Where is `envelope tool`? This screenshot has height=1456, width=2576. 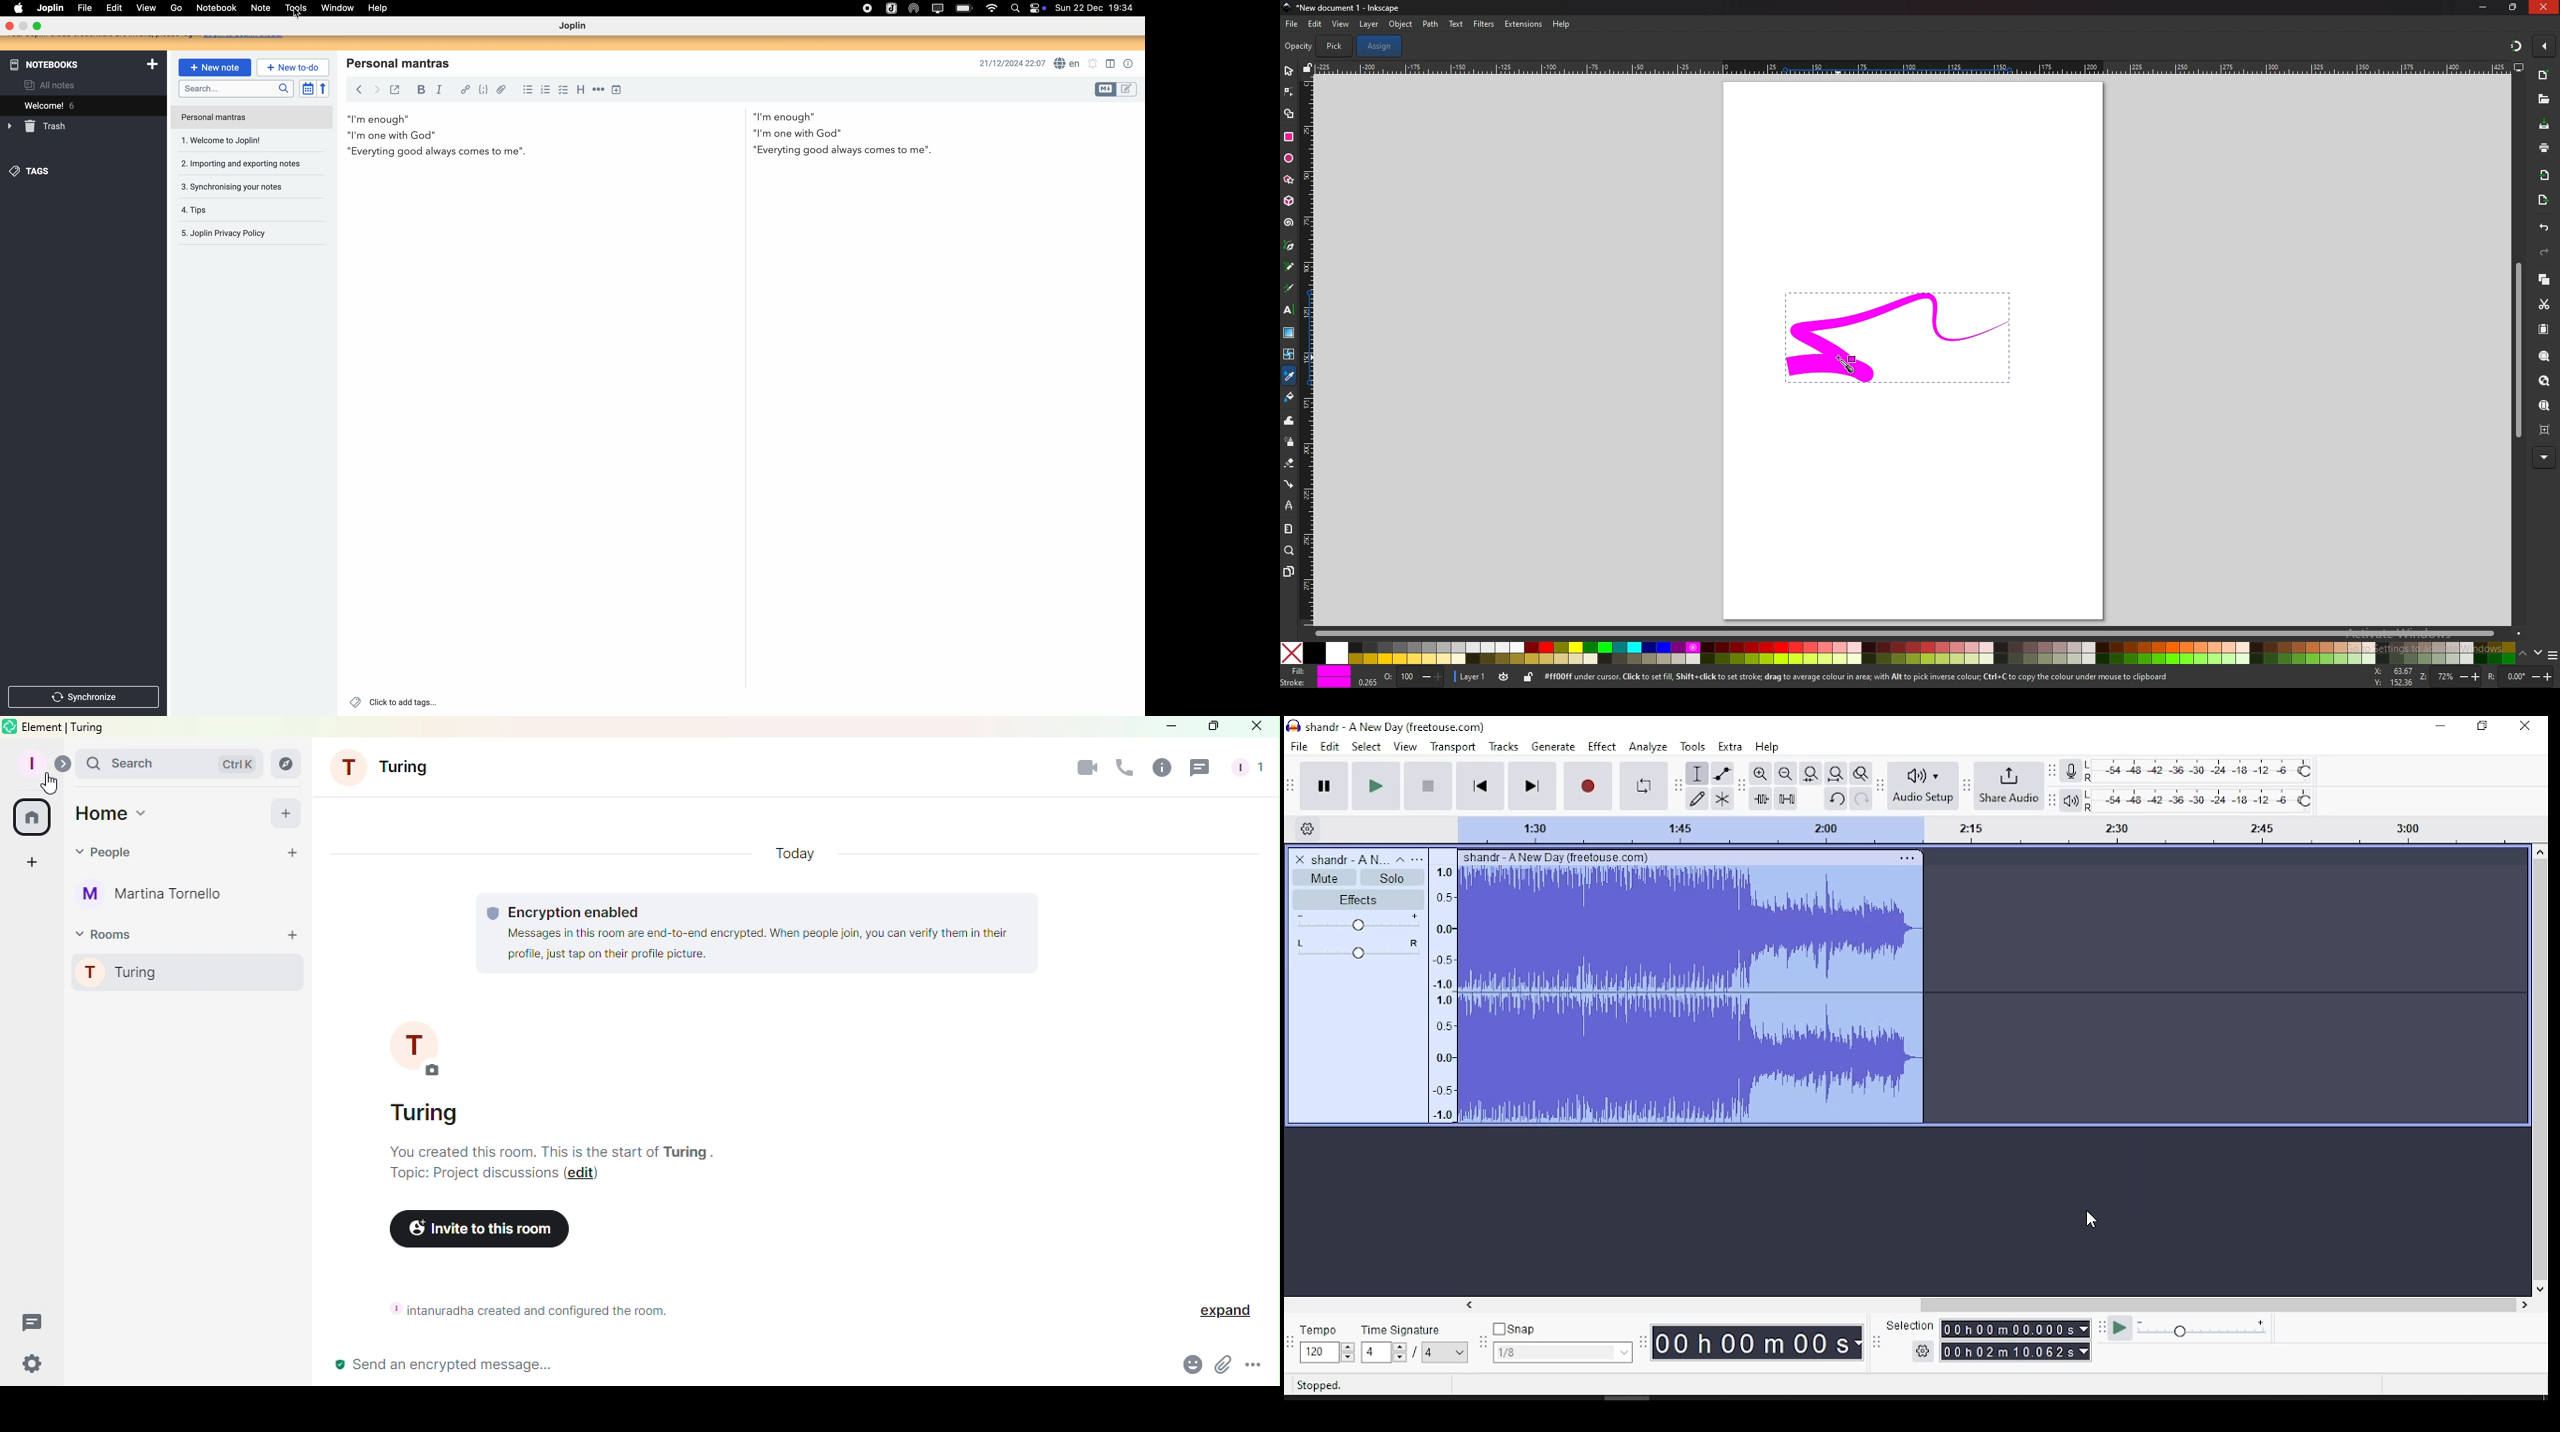
envelope tool is located at coordinates (1723, 774).